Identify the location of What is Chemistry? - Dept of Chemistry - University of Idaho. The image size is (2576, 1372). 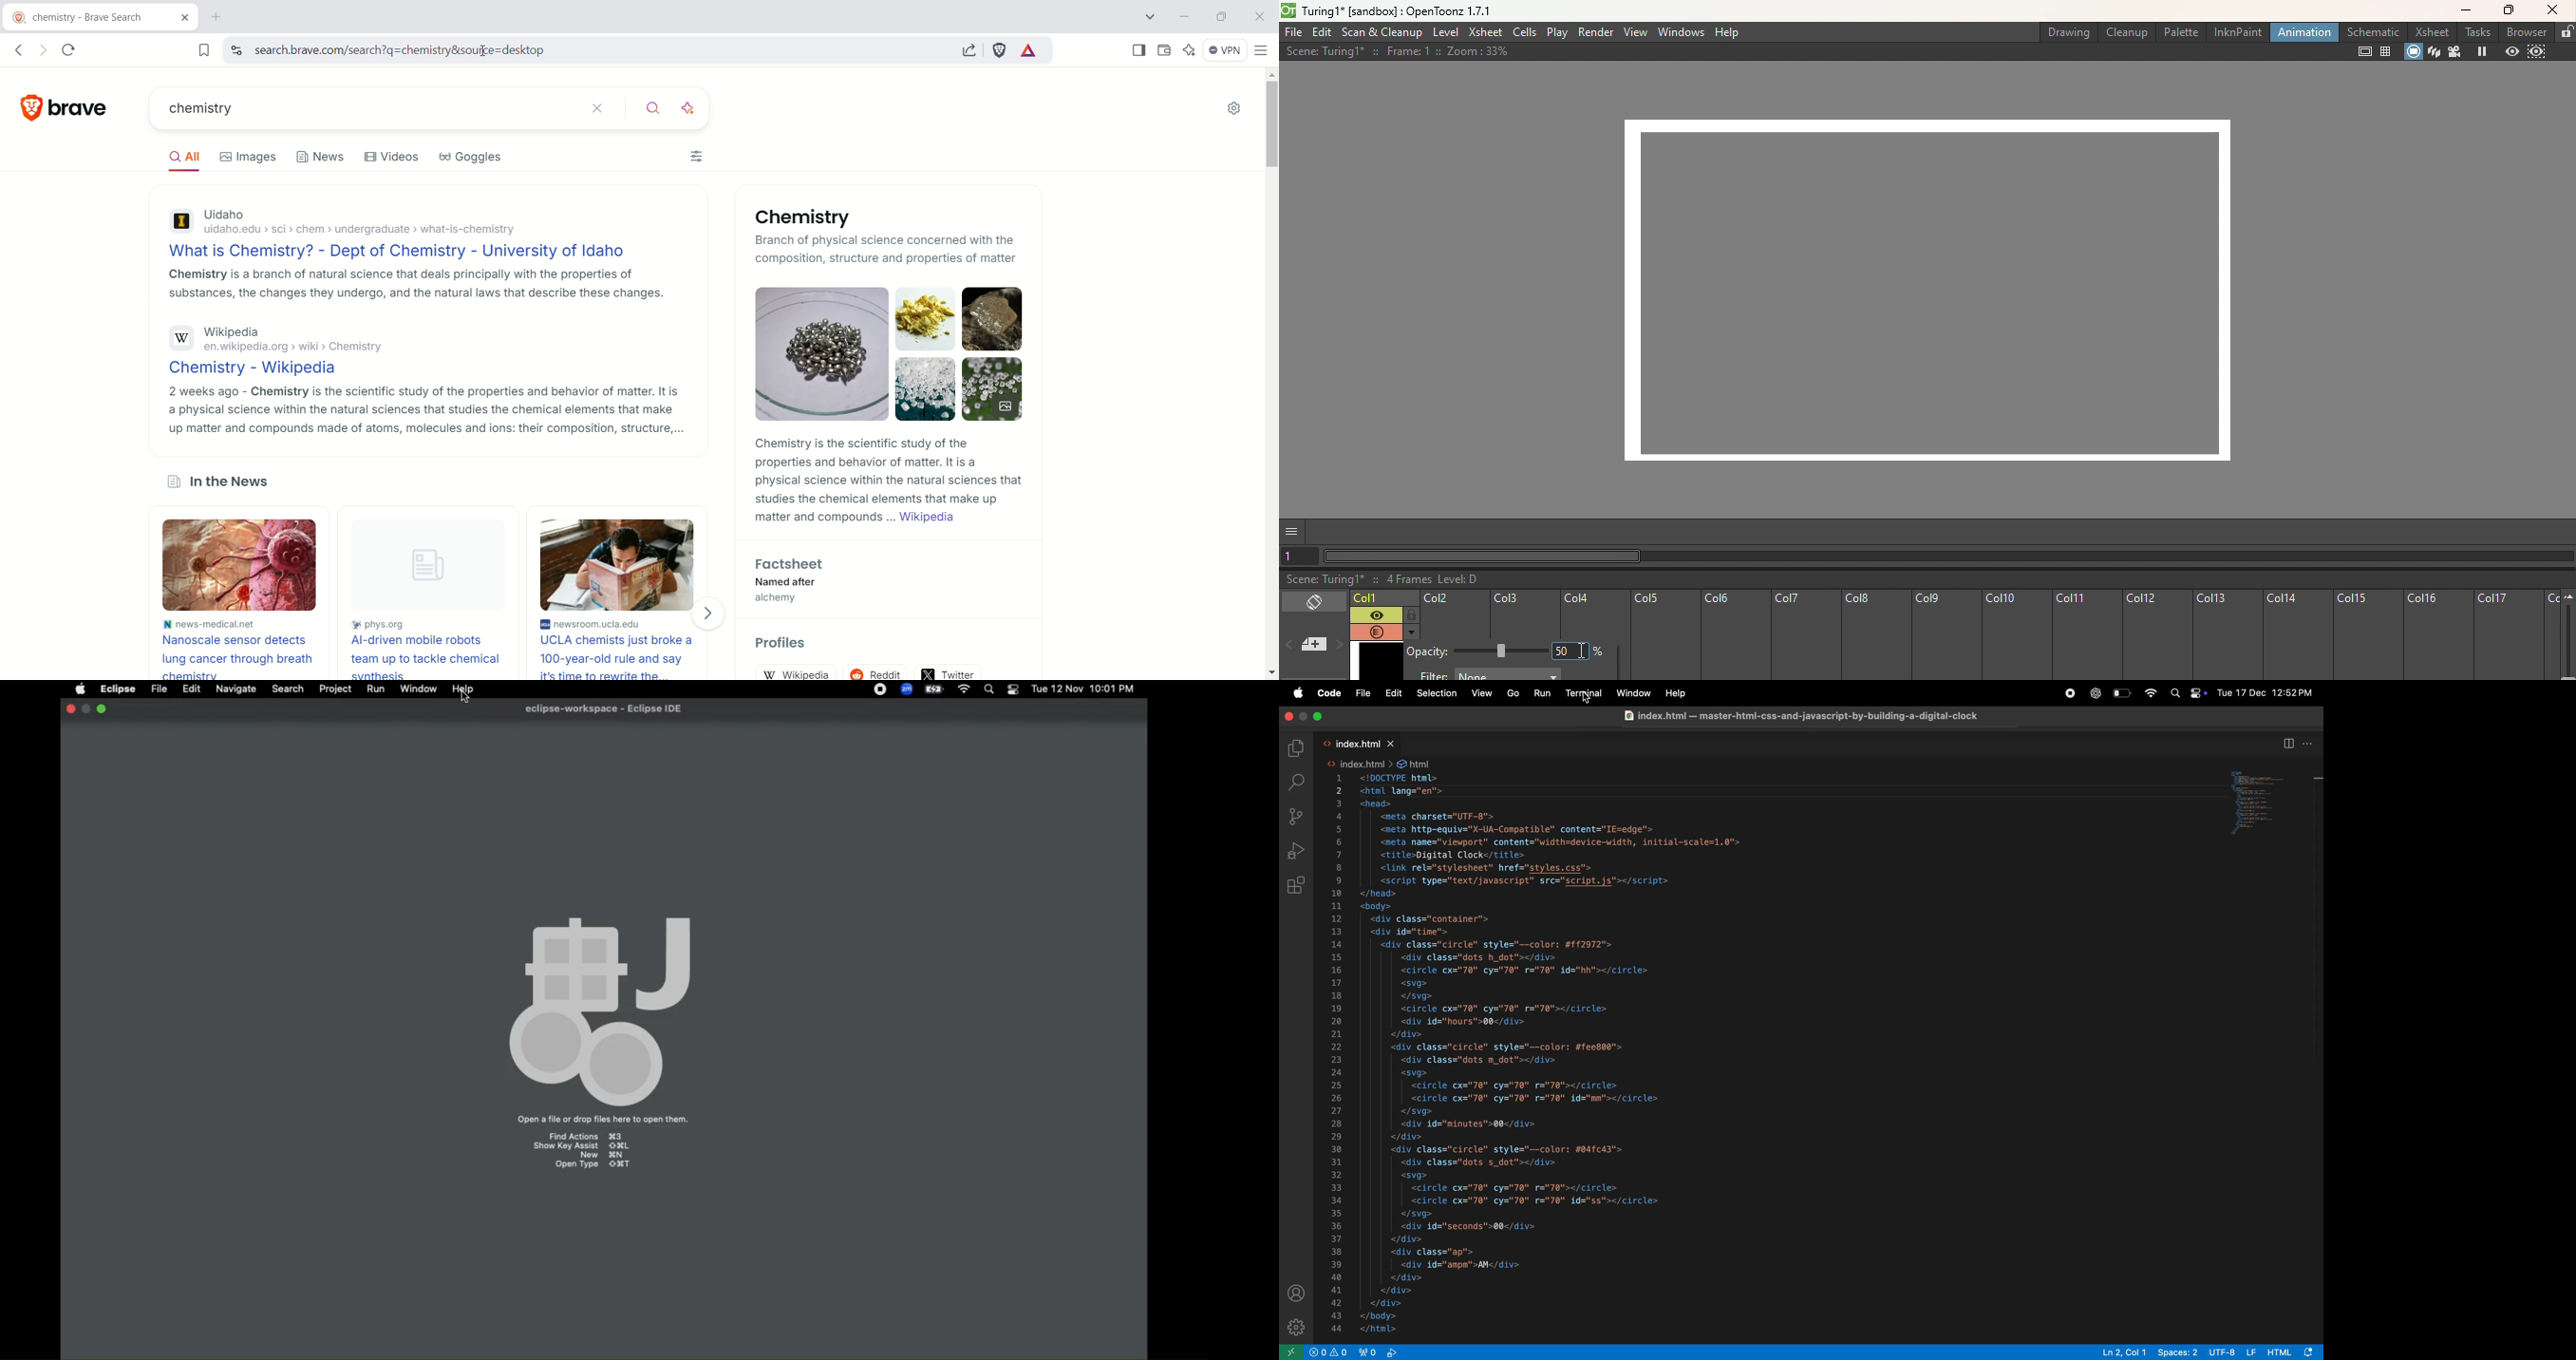
(403, 251).